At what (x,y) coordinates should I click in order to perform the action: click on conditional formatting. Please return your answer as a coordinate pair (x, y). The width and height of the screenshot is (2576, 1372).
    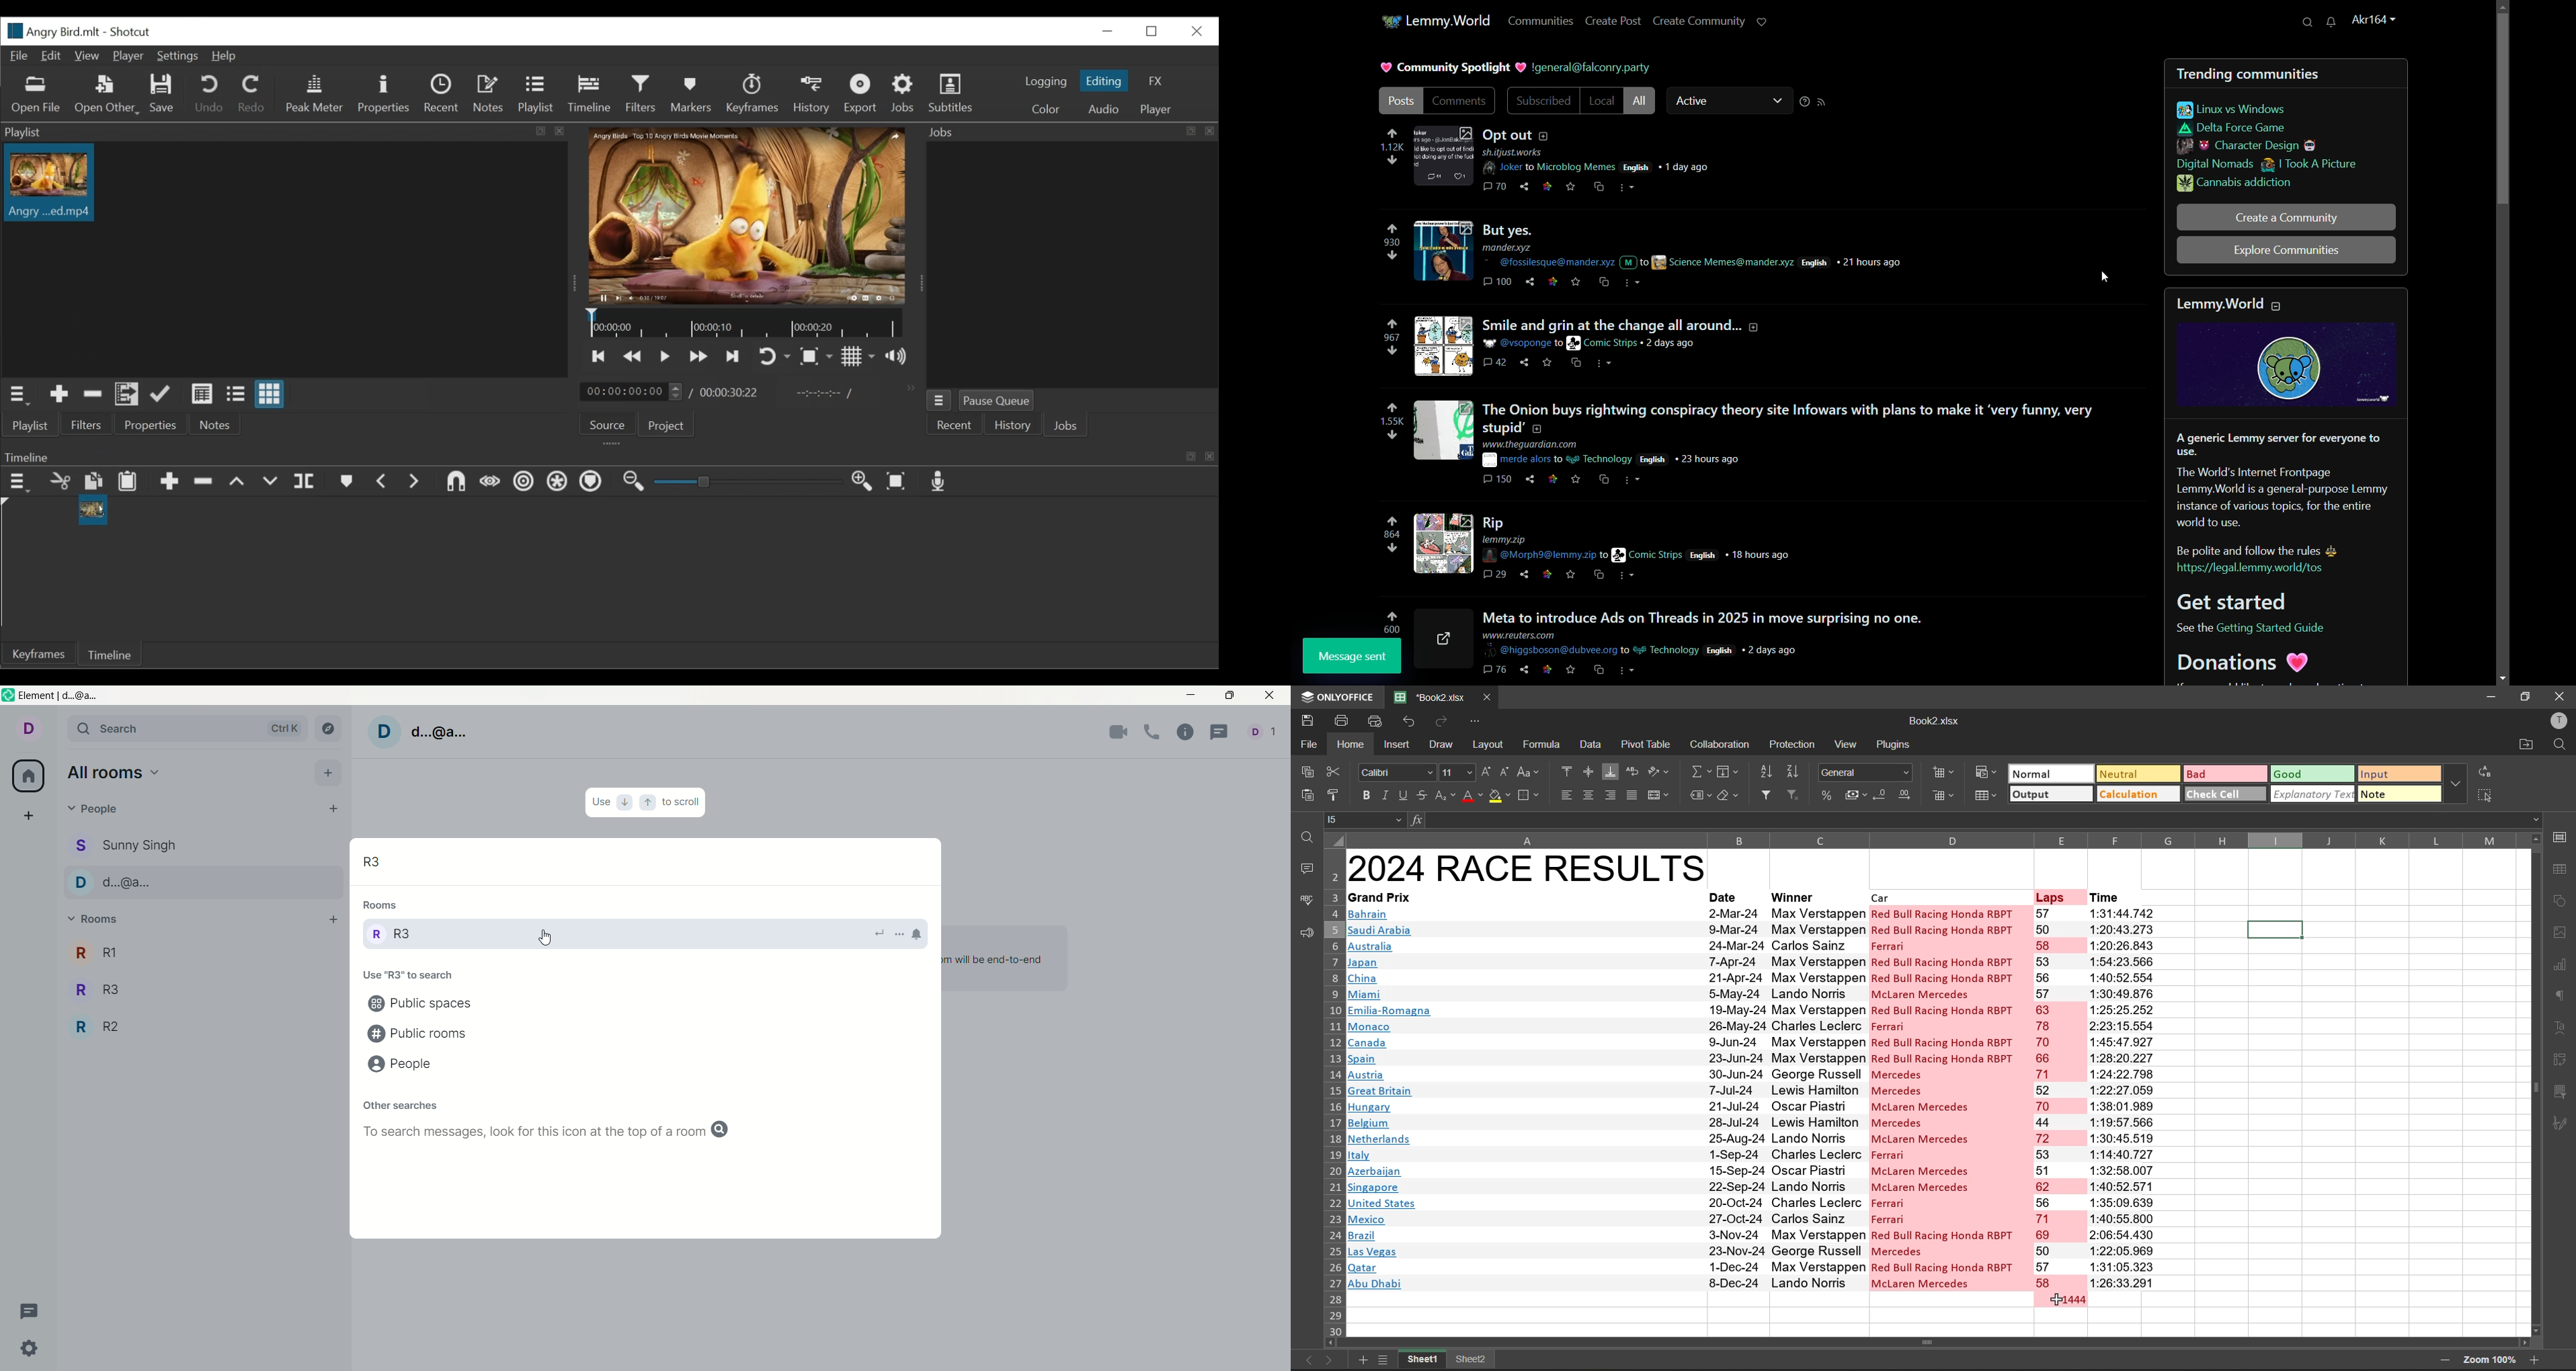
    Looking at the image, I should click on (1986, 776).